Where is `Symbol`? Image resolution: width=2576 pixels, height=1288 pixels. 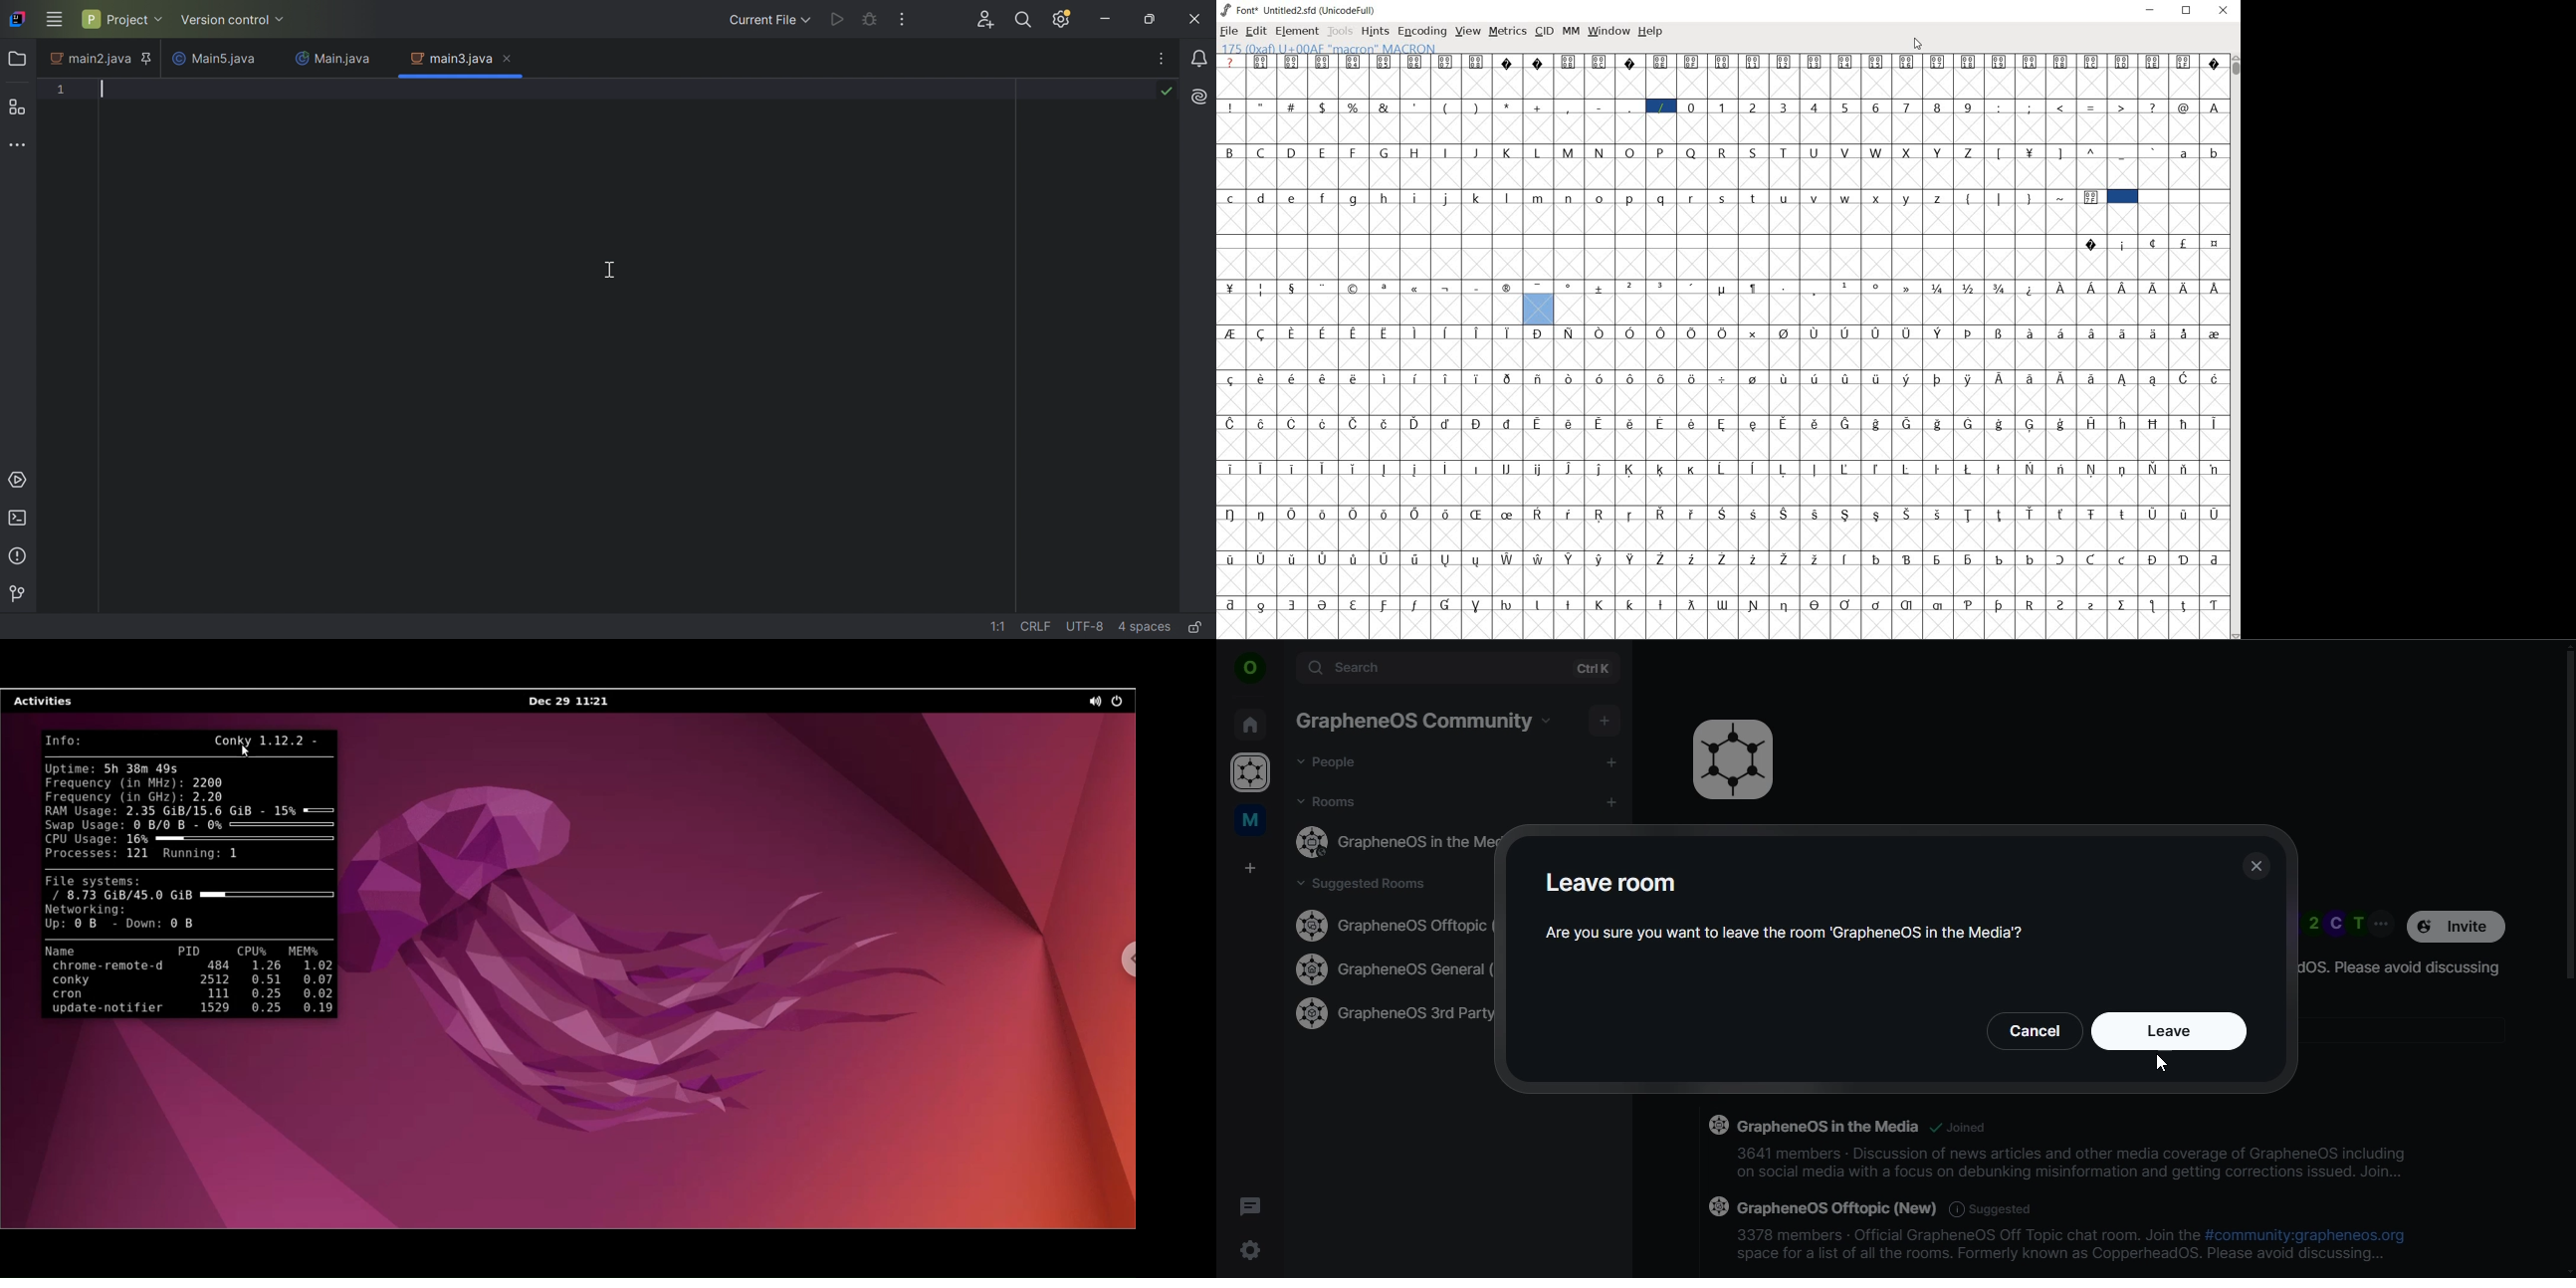 Symbol is located at coordinates (2000, 557).